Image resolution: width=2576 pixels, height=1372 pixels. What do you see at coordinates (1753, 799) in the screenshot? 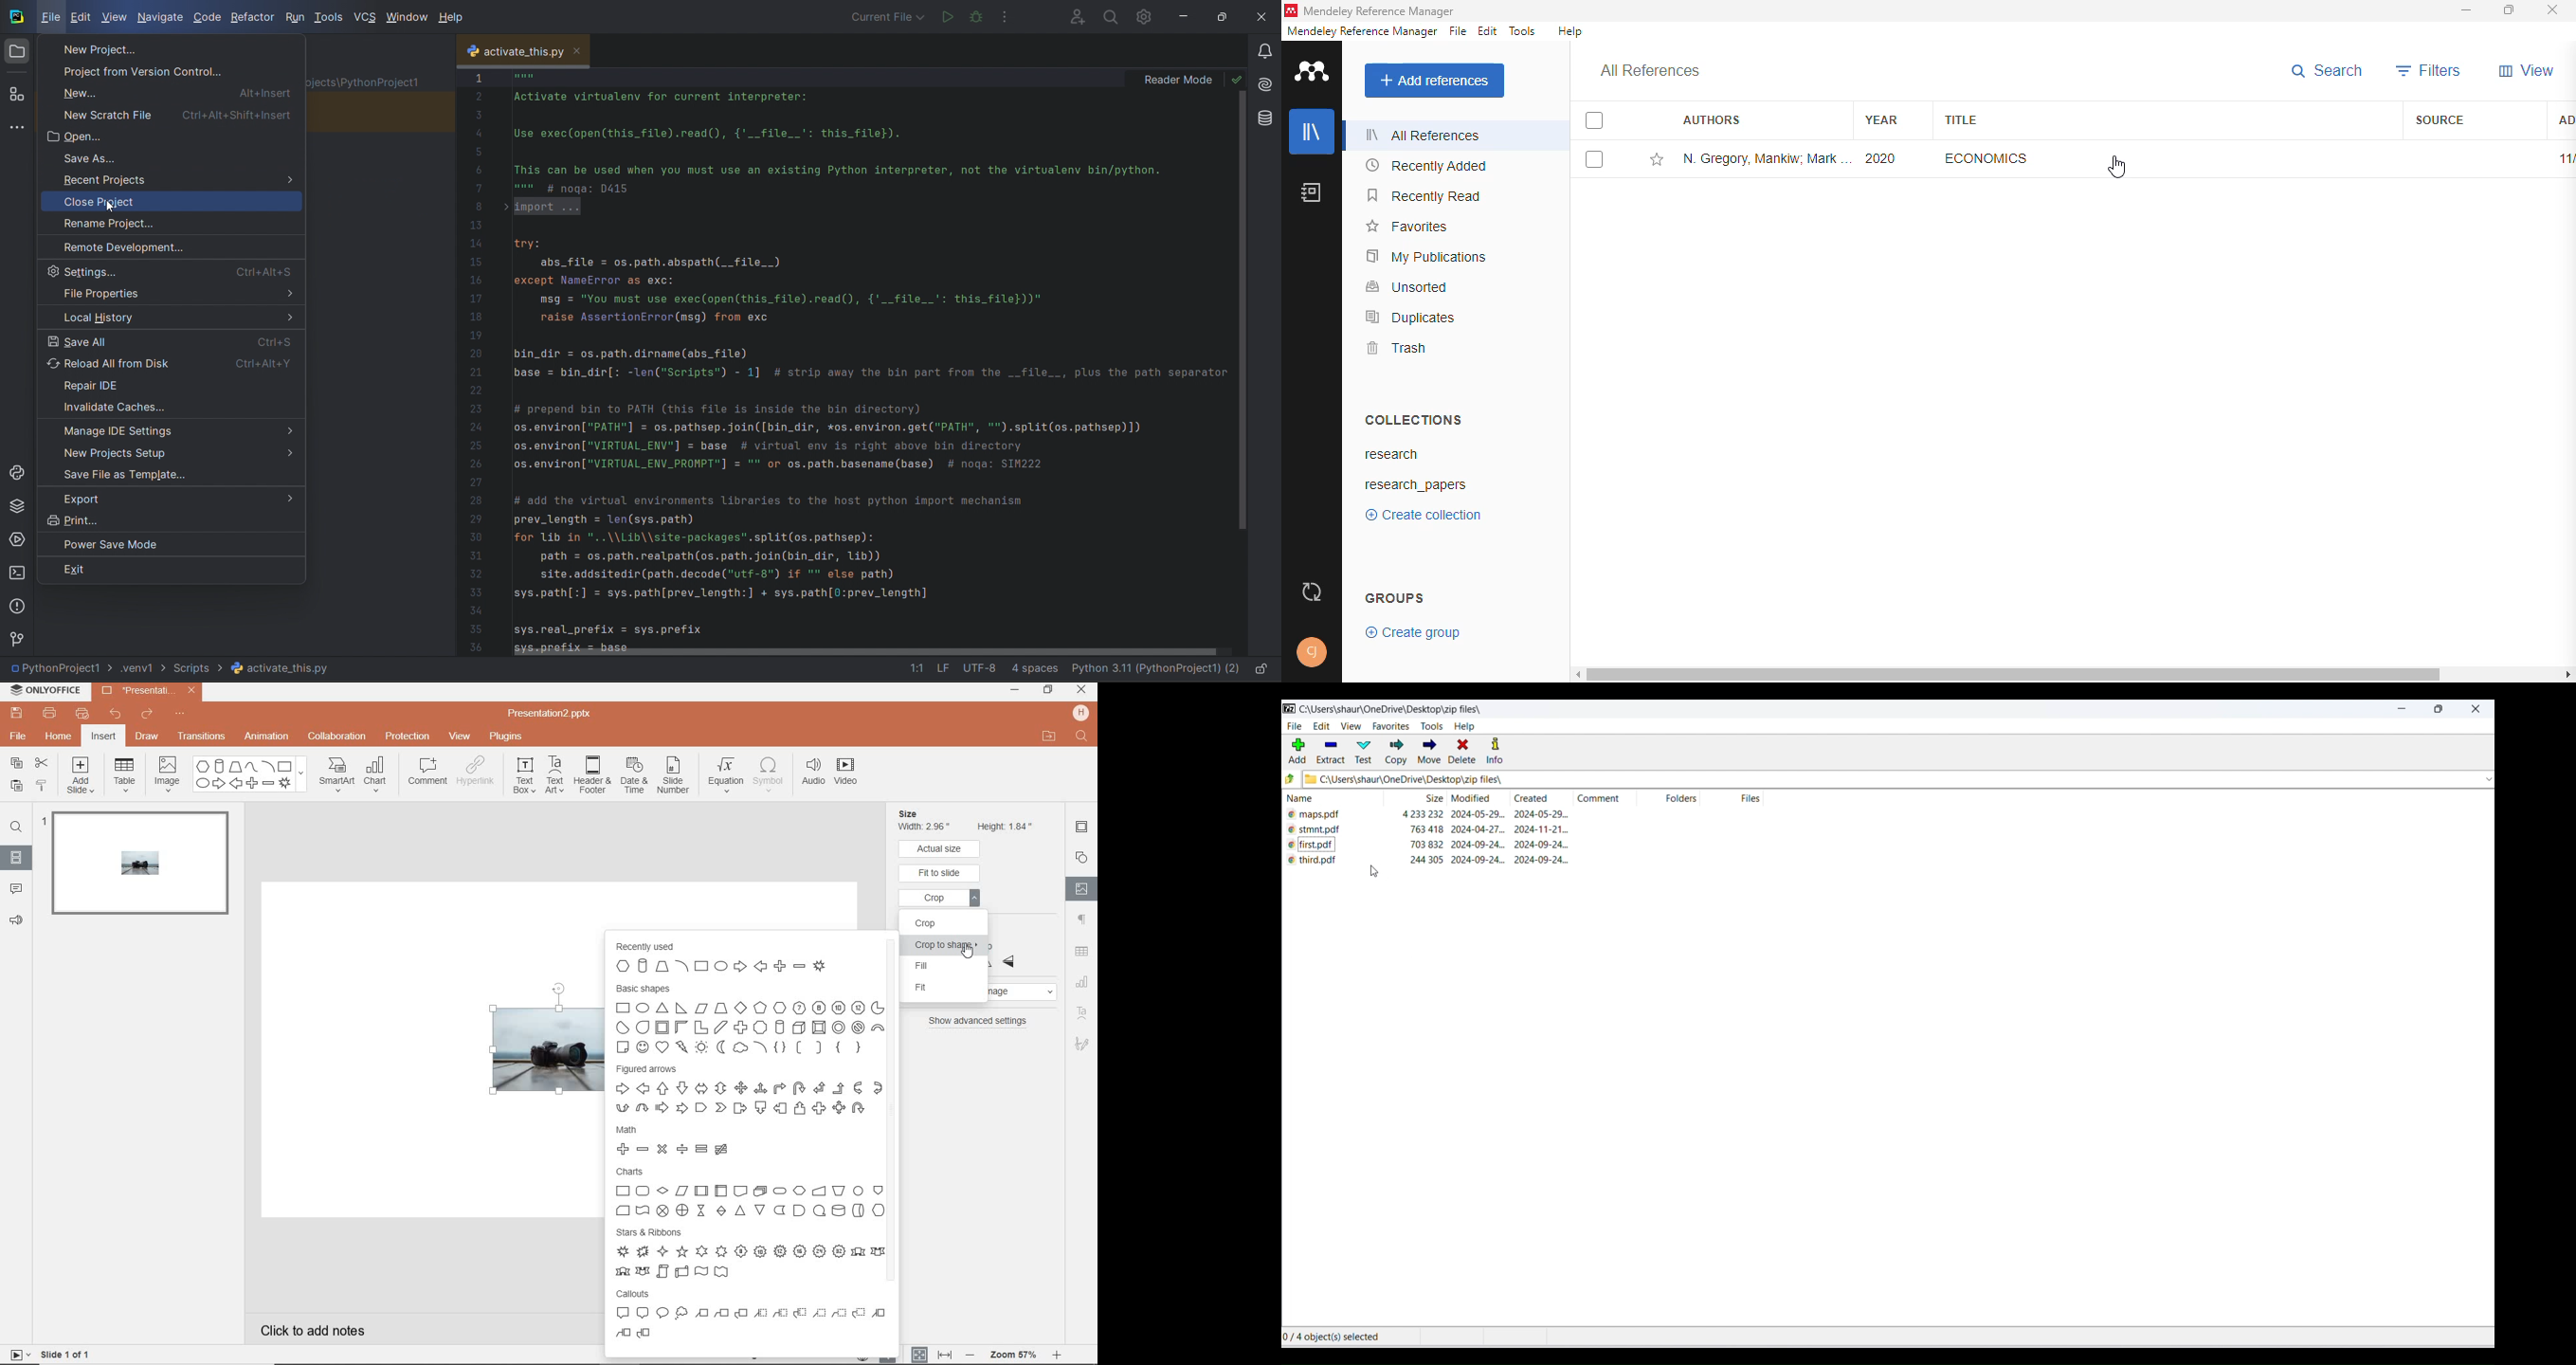
I see `number of files` at bounding box center [1753, 799].